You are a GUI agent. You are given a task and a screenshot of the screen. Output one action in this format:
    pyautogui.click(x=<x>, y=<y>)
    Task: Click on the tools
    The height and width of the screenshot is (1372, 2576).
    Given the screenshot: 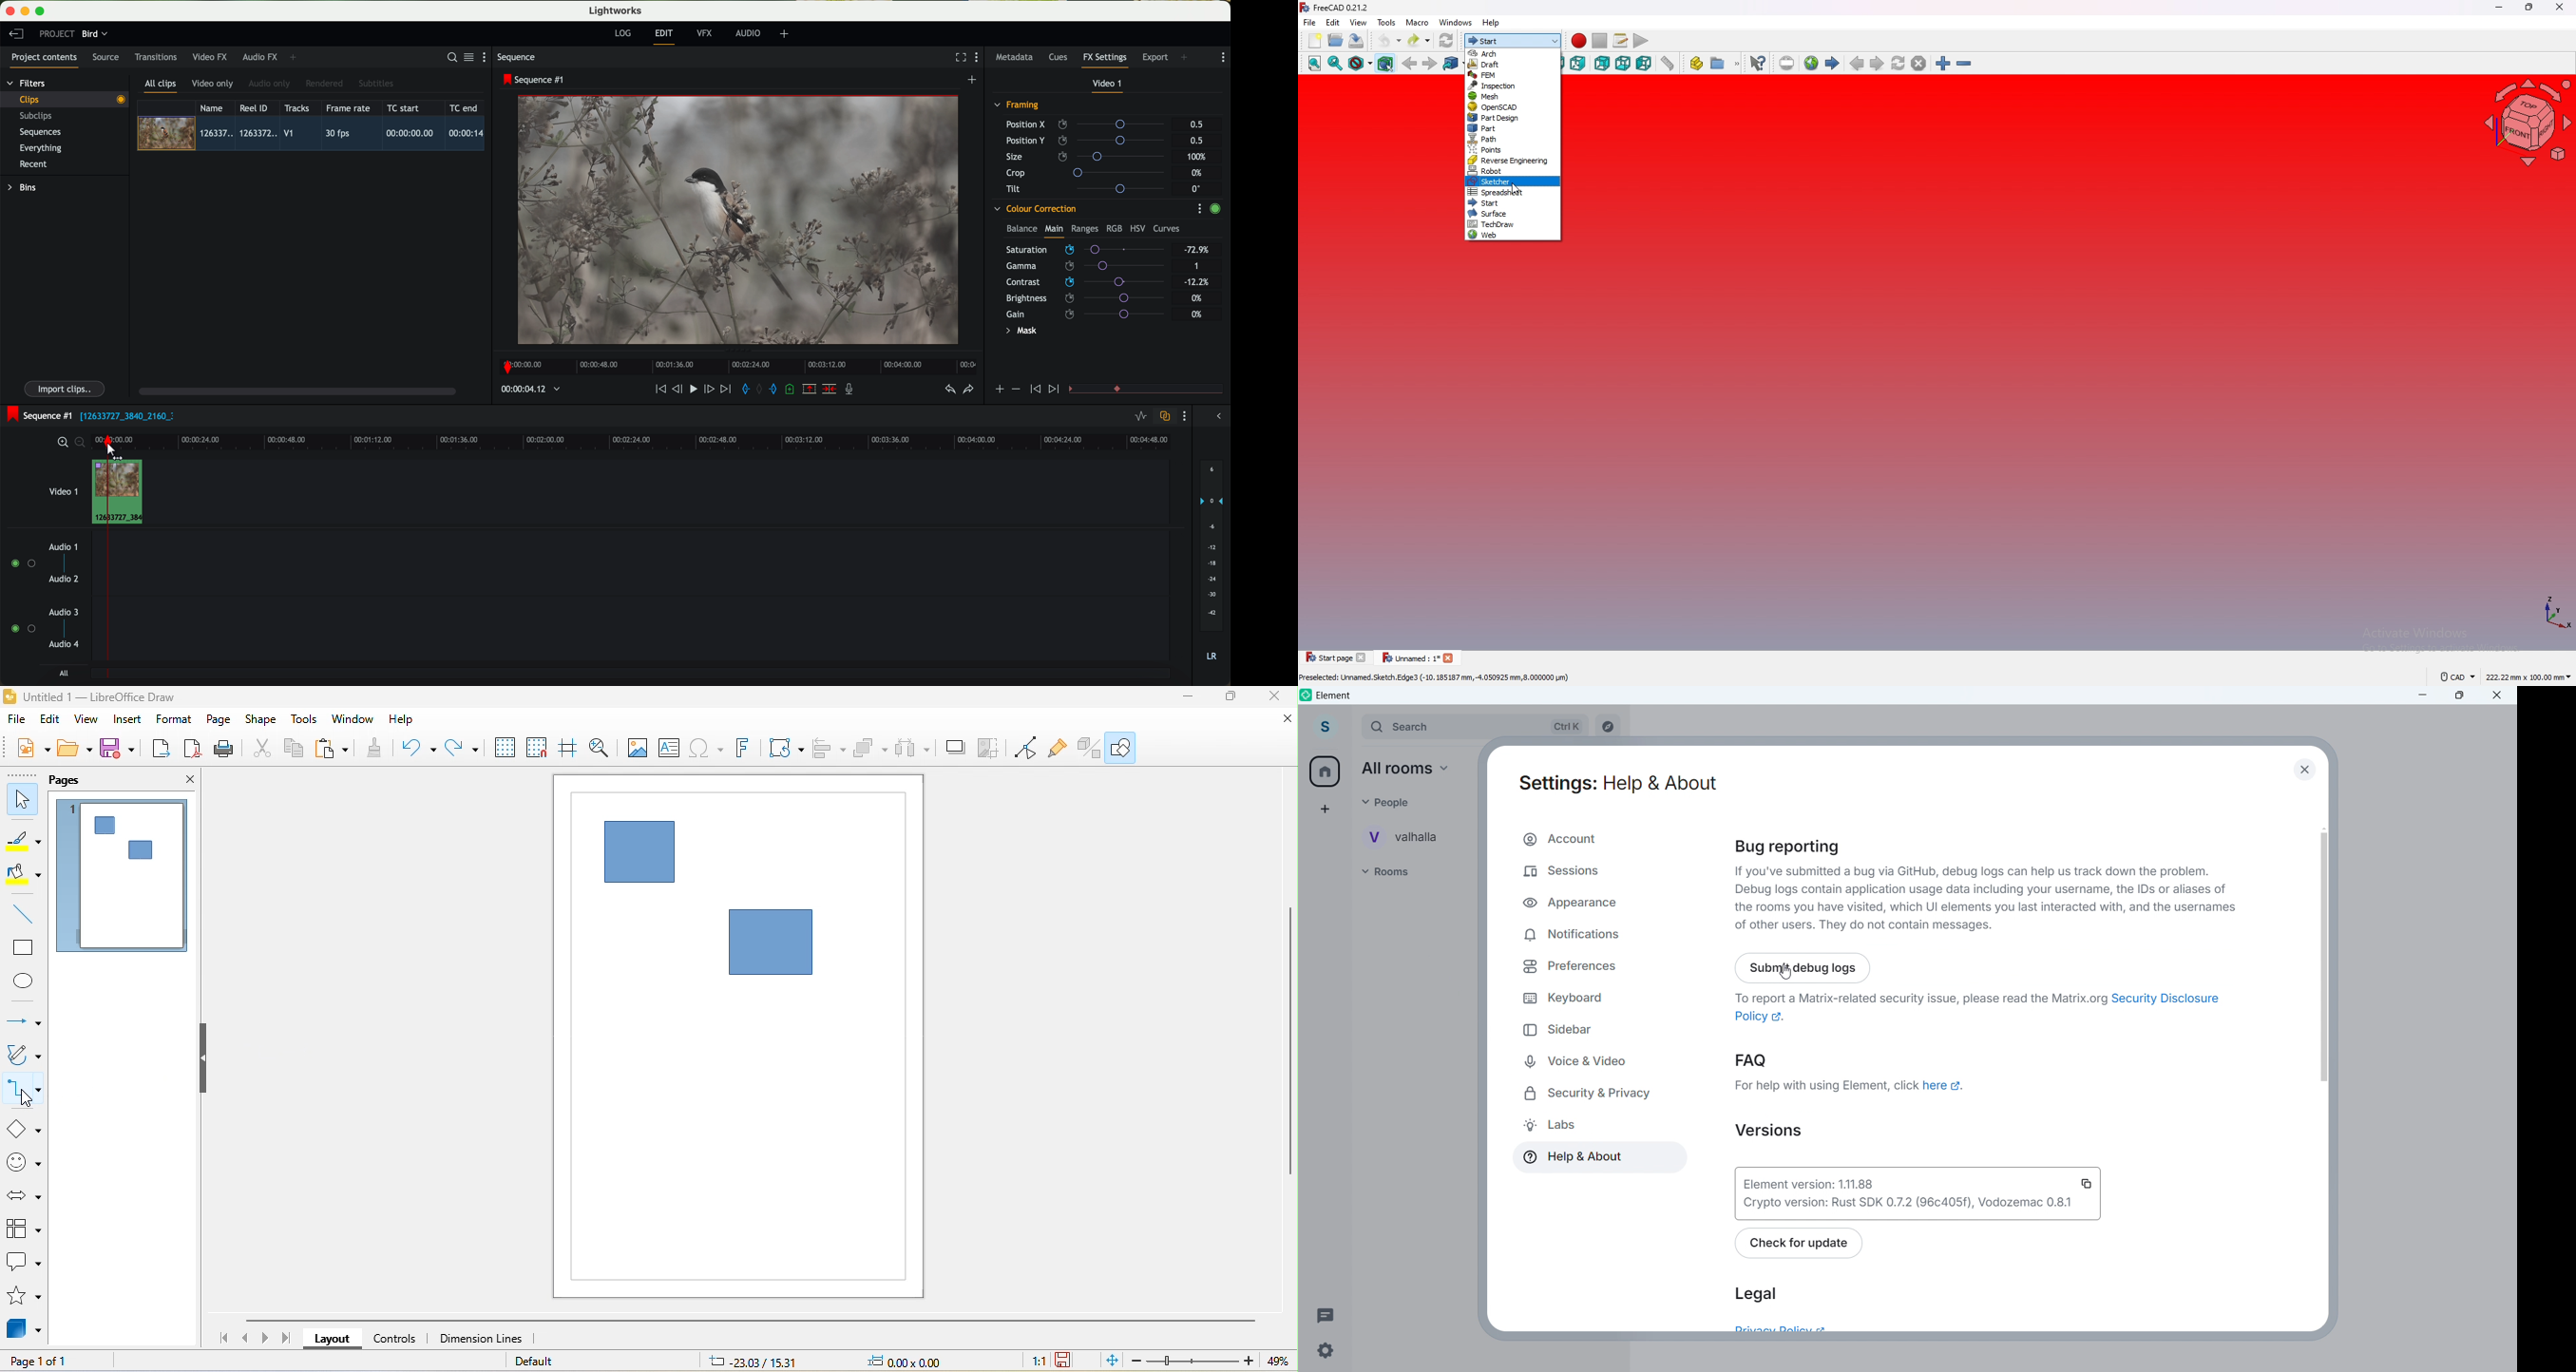 What is the action you would take?
    pyautogui.click(x=307, y=720)
    